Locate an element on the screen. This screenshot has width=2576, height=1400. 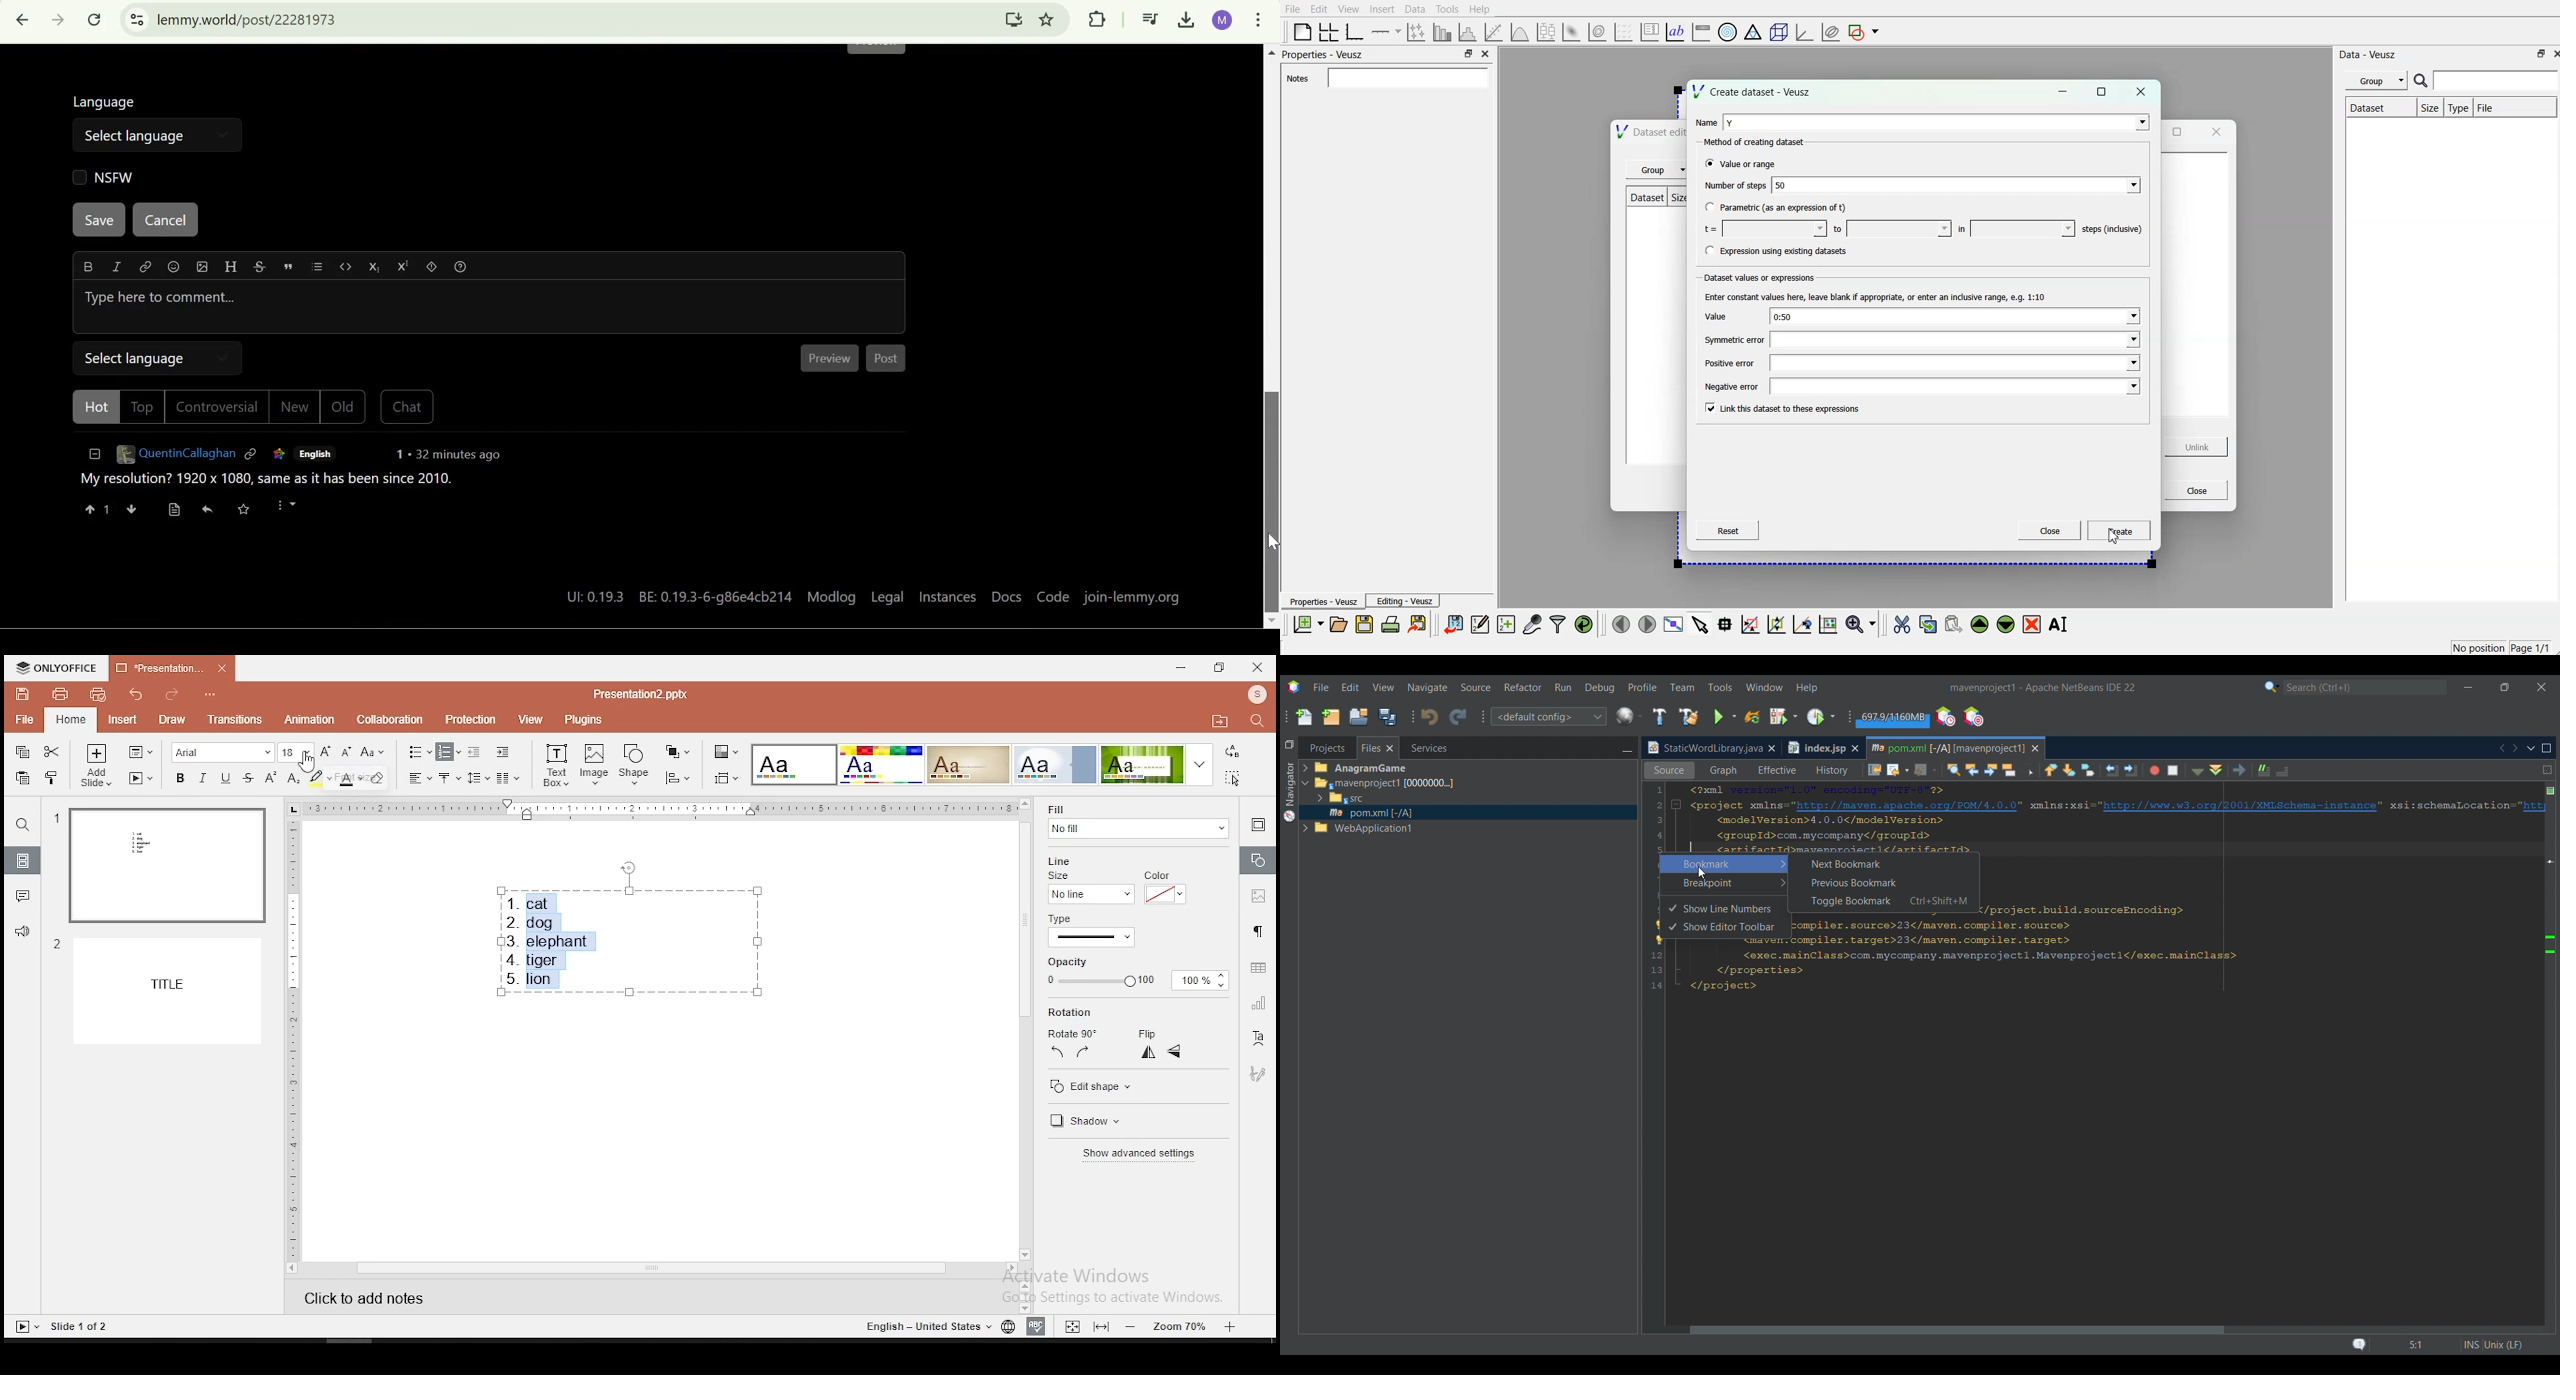
code is located at coordinates (347, 269).